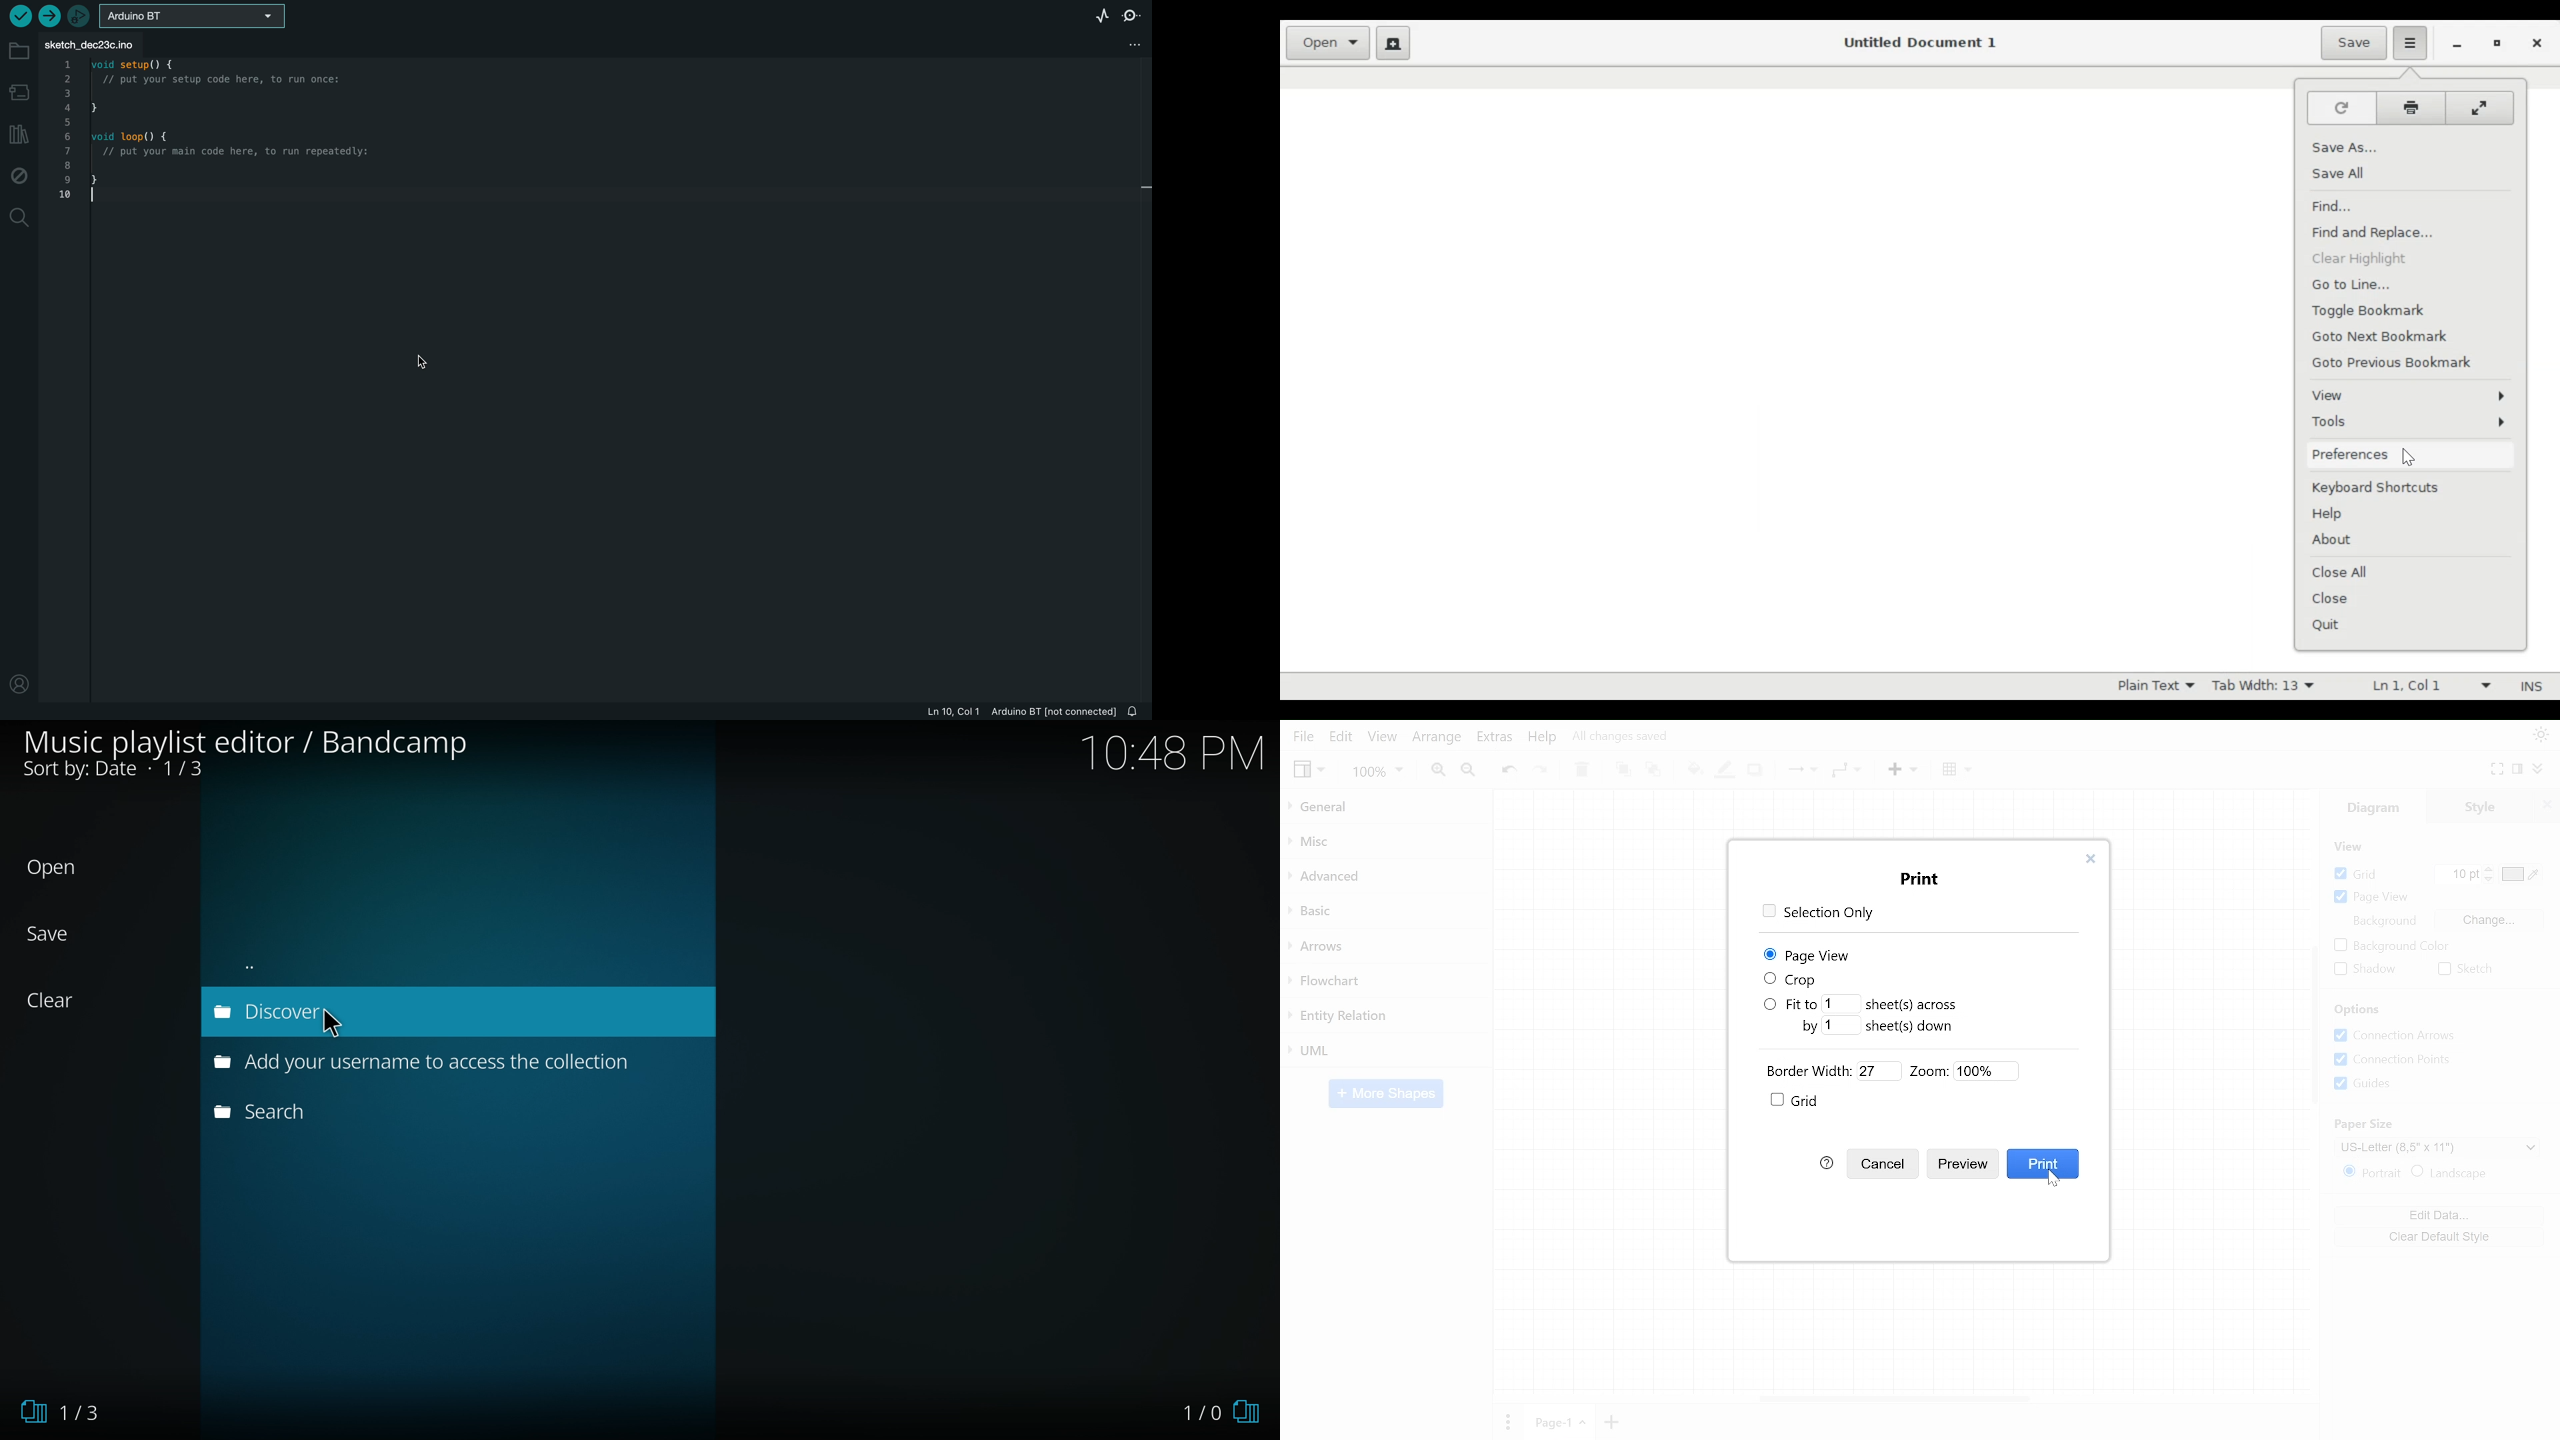  Describe the element at coordinates (2359, 1010) in the screenshot. I see `Options` at that location.